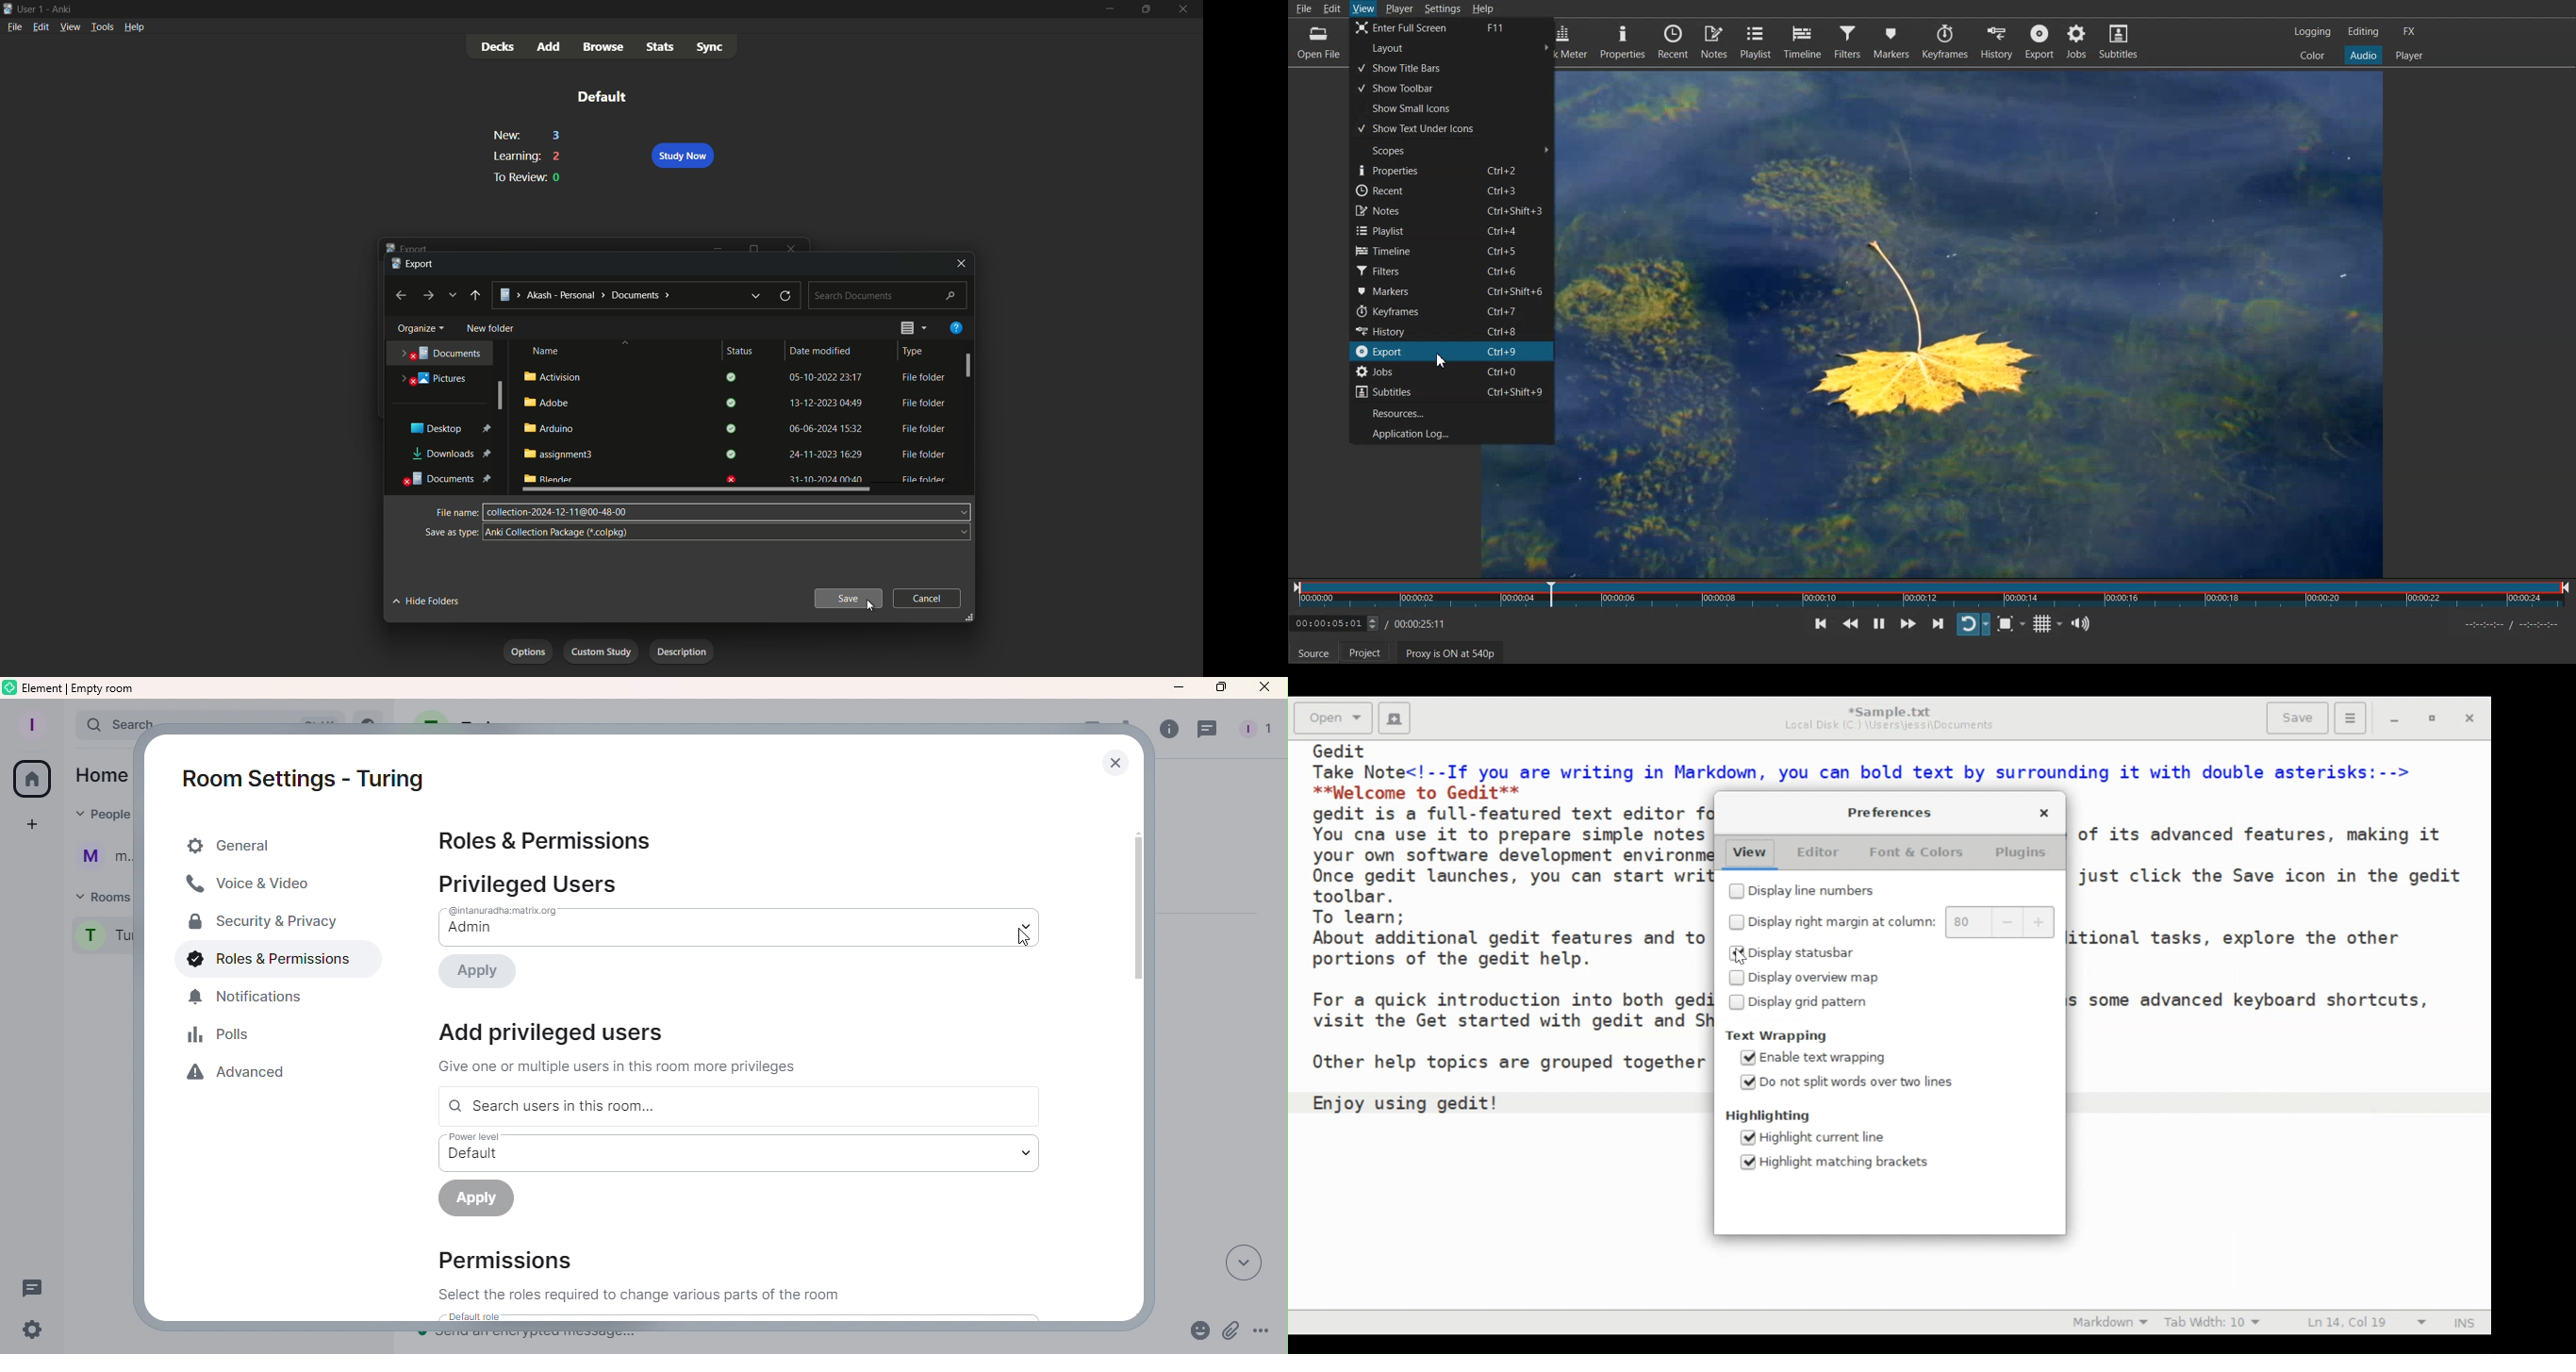  Describe the element at coordinates (1803, 41) in the screenshot. I see `Timeline` at that location.